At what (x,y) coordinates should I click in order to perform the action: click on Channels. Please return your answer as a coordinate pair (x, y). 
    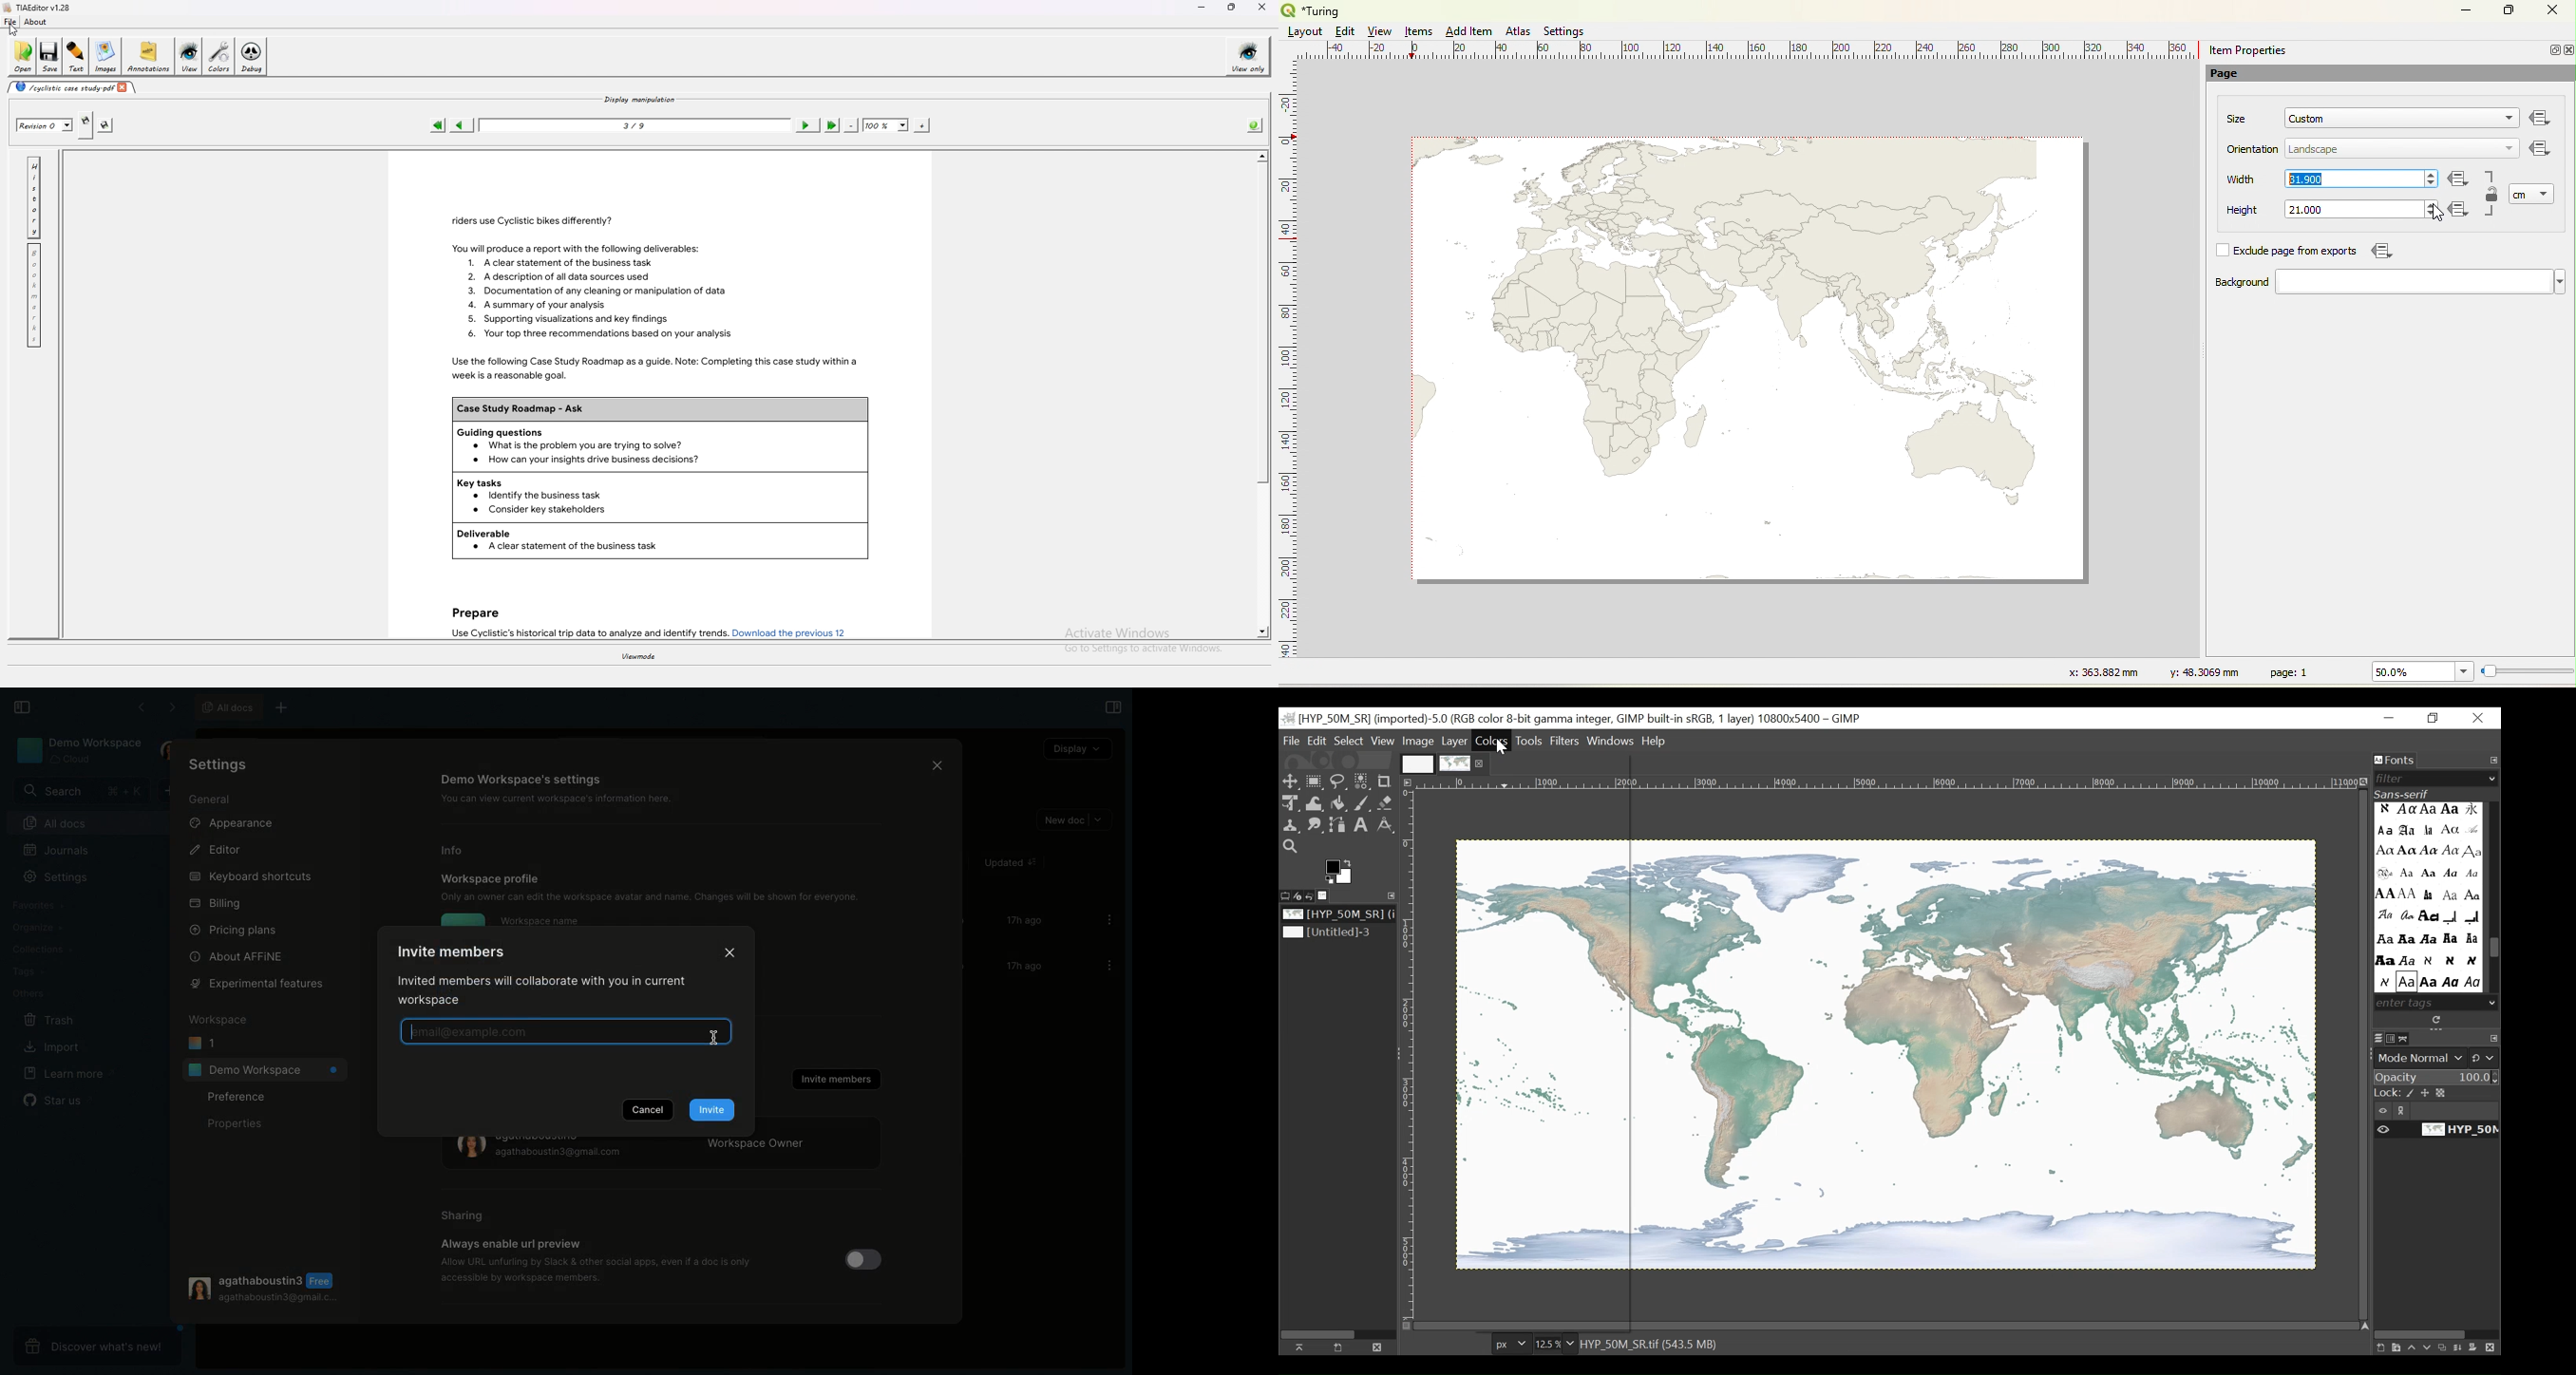
    Looking at the image, I should click on (2393, 1038).